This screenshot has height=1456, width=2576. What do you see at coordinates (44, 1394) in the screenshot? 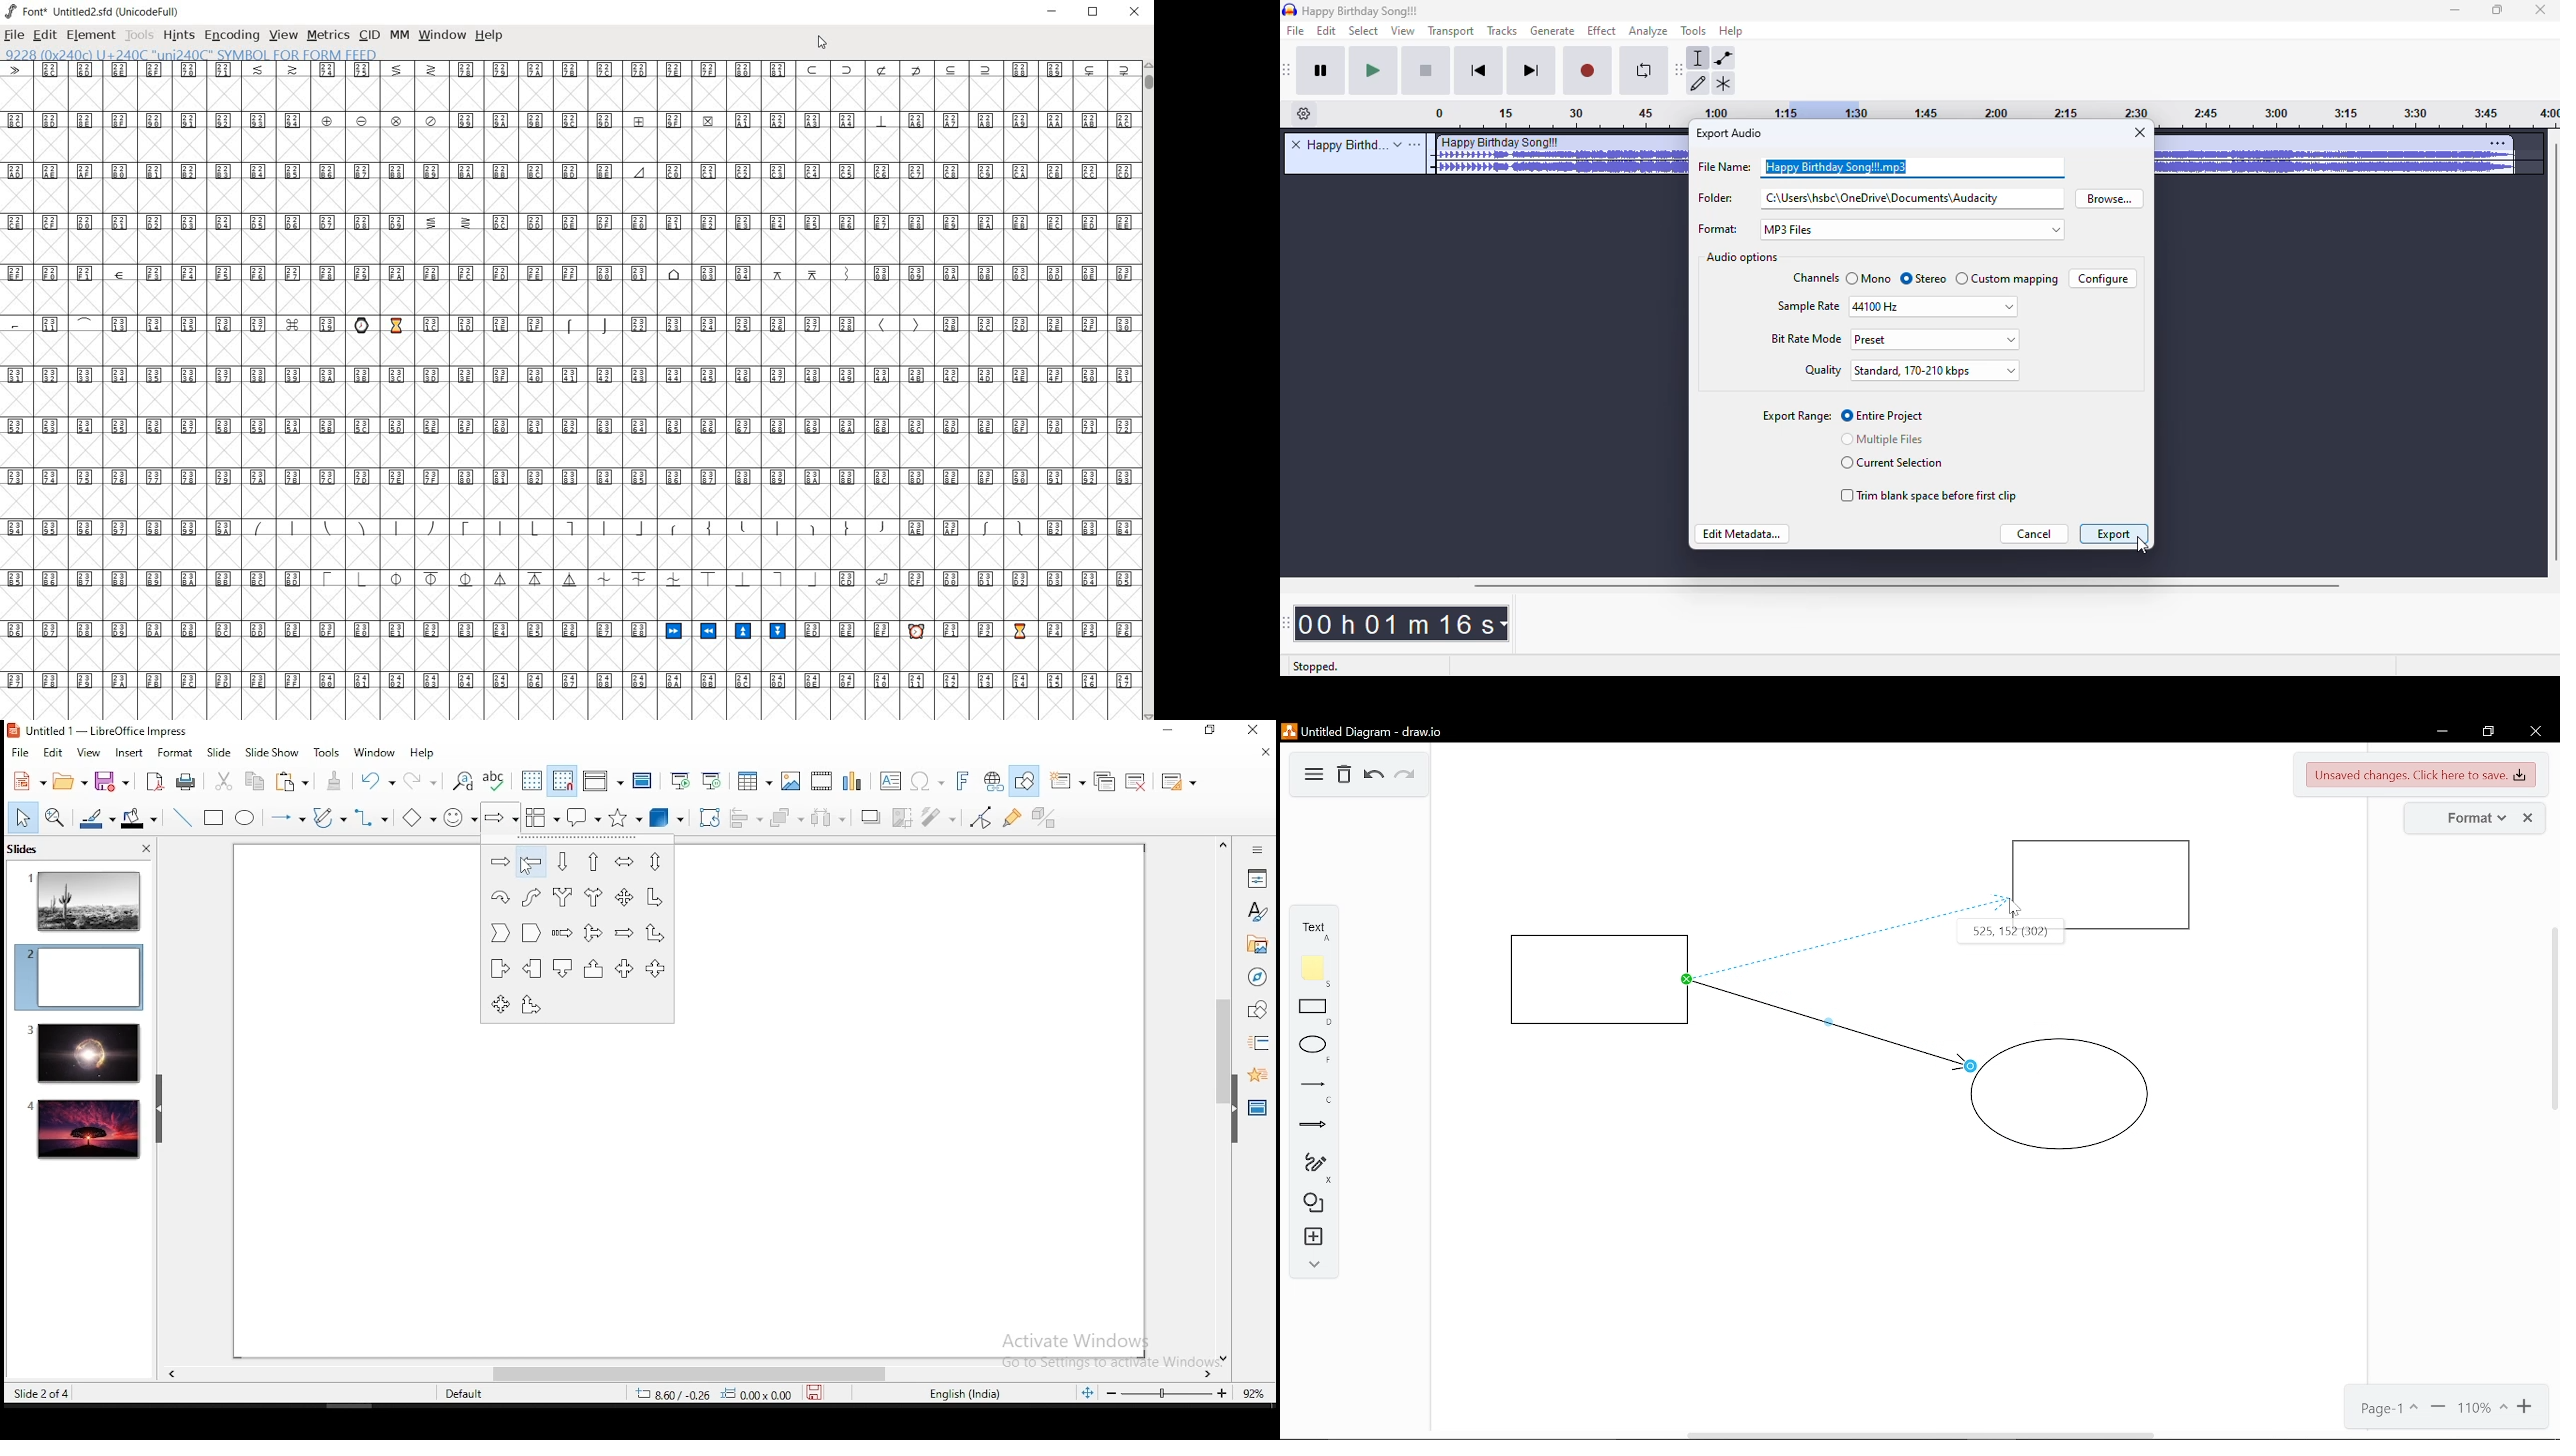
I see `slide 2 of 4` at bounding box center [44, 1394].